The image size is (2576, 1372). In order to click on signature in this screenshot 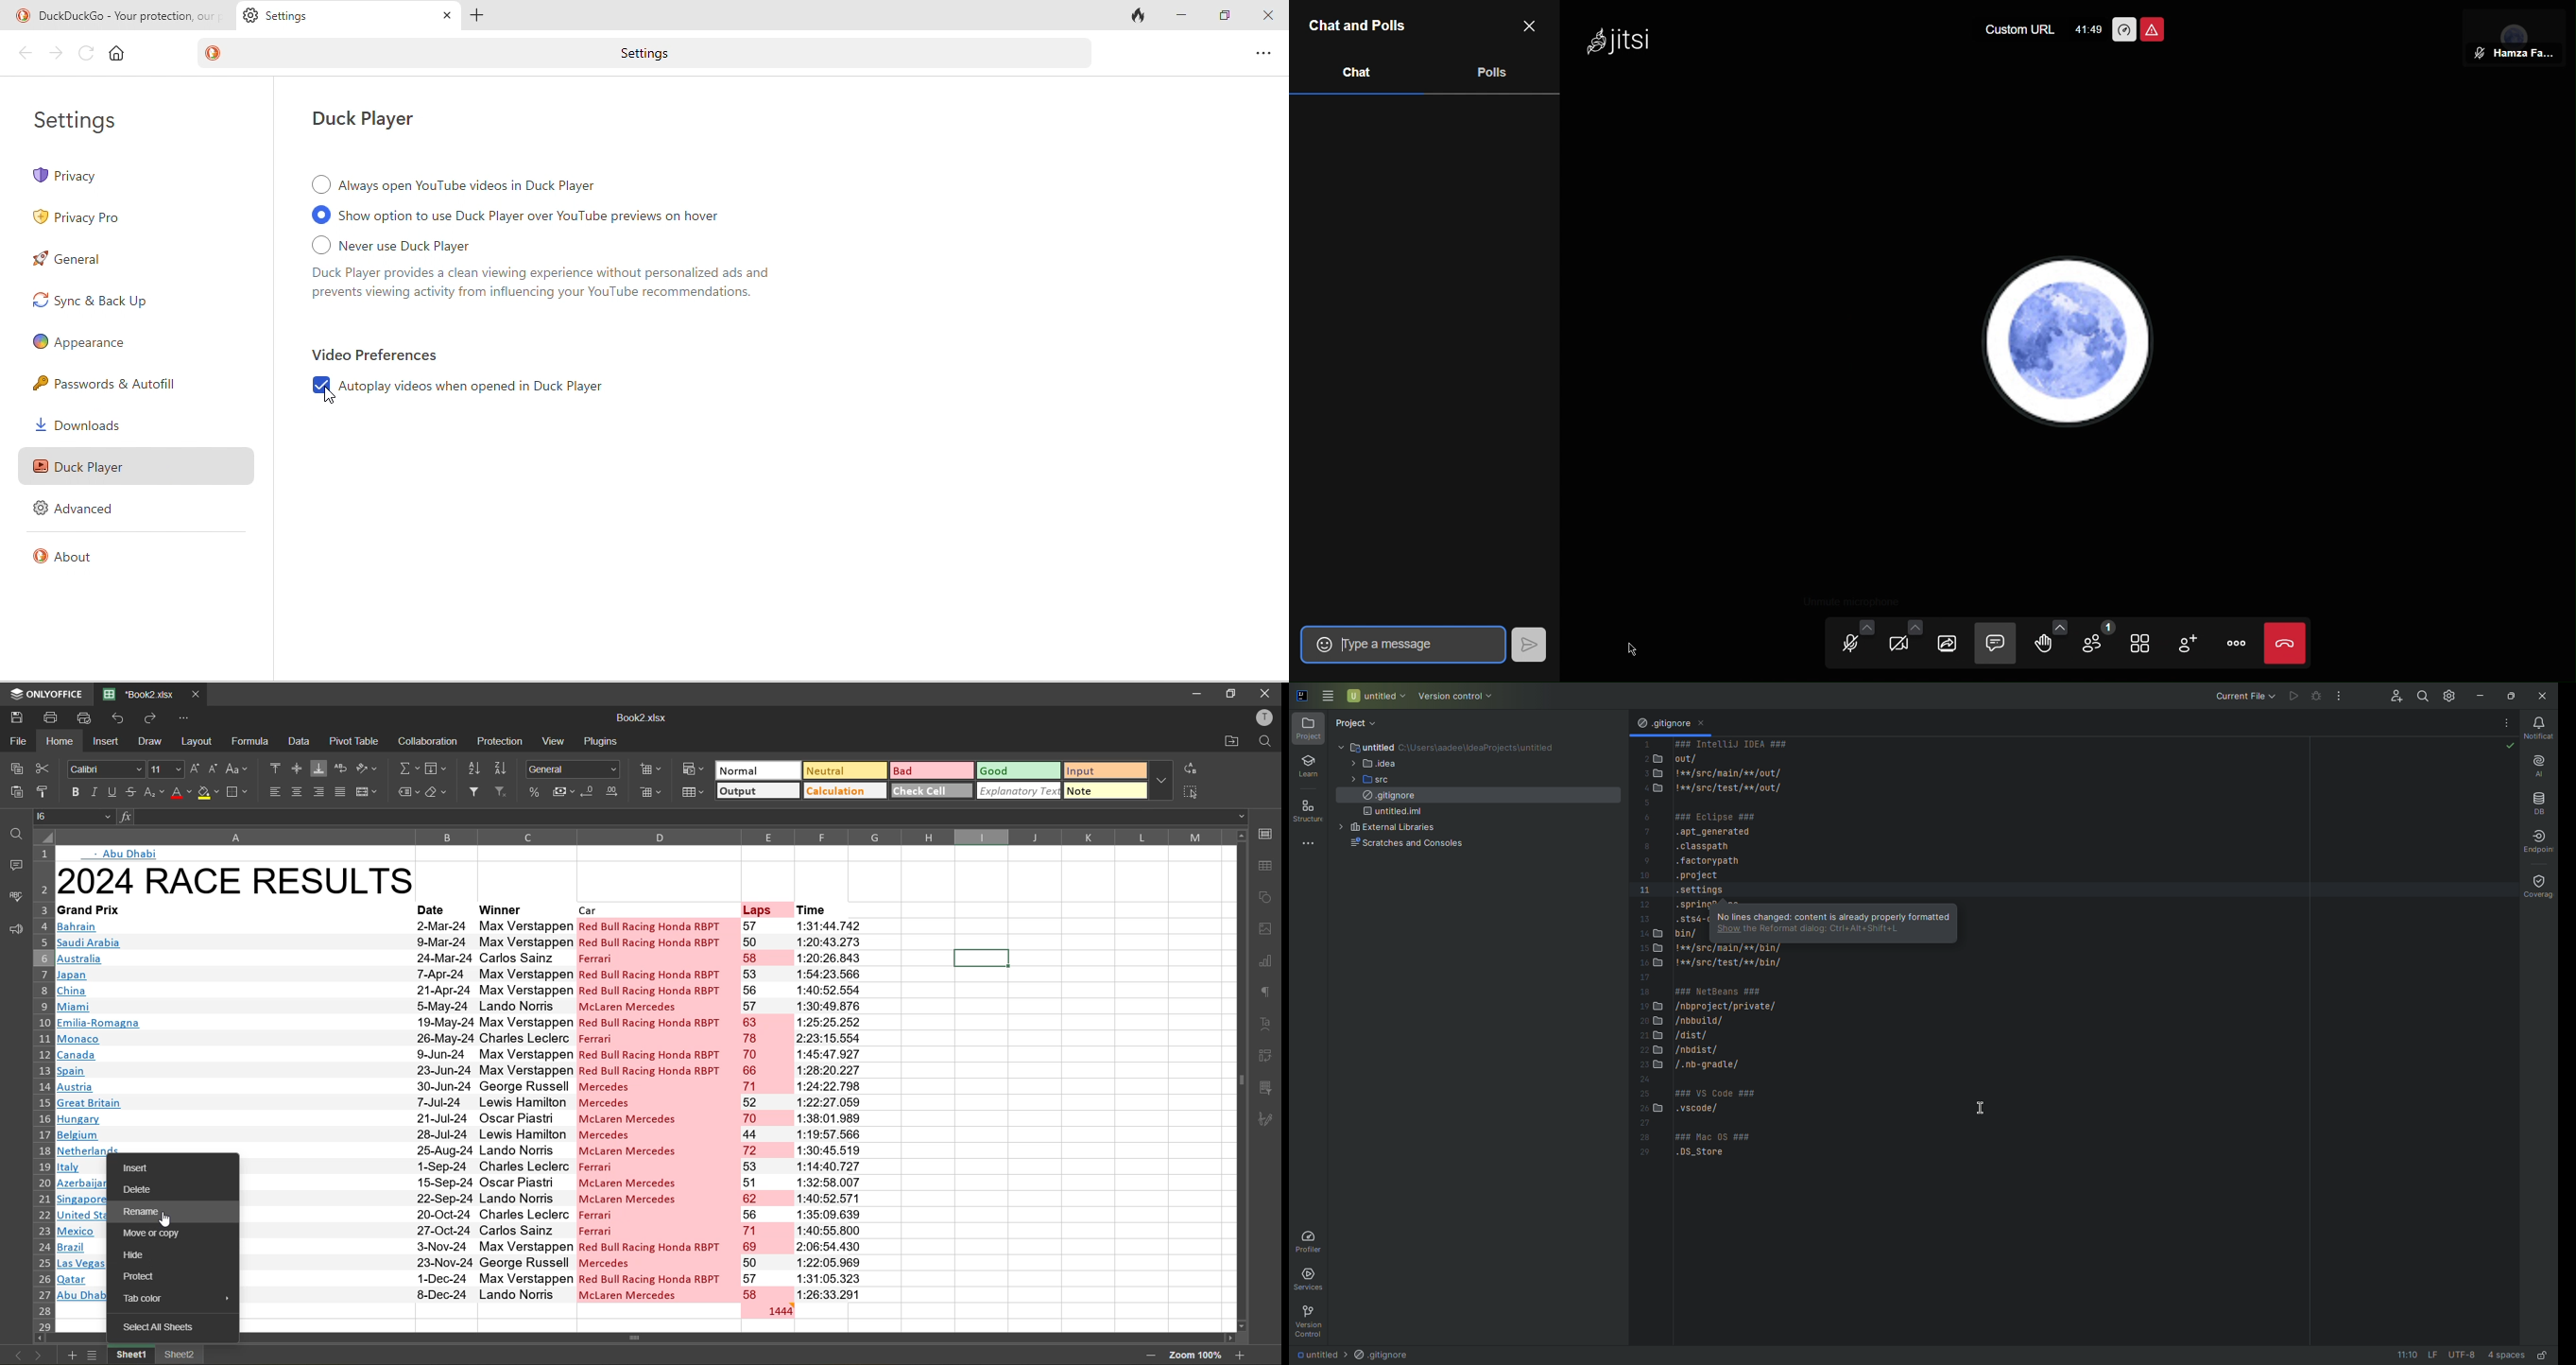, I will do `click(1269, 1120)`.